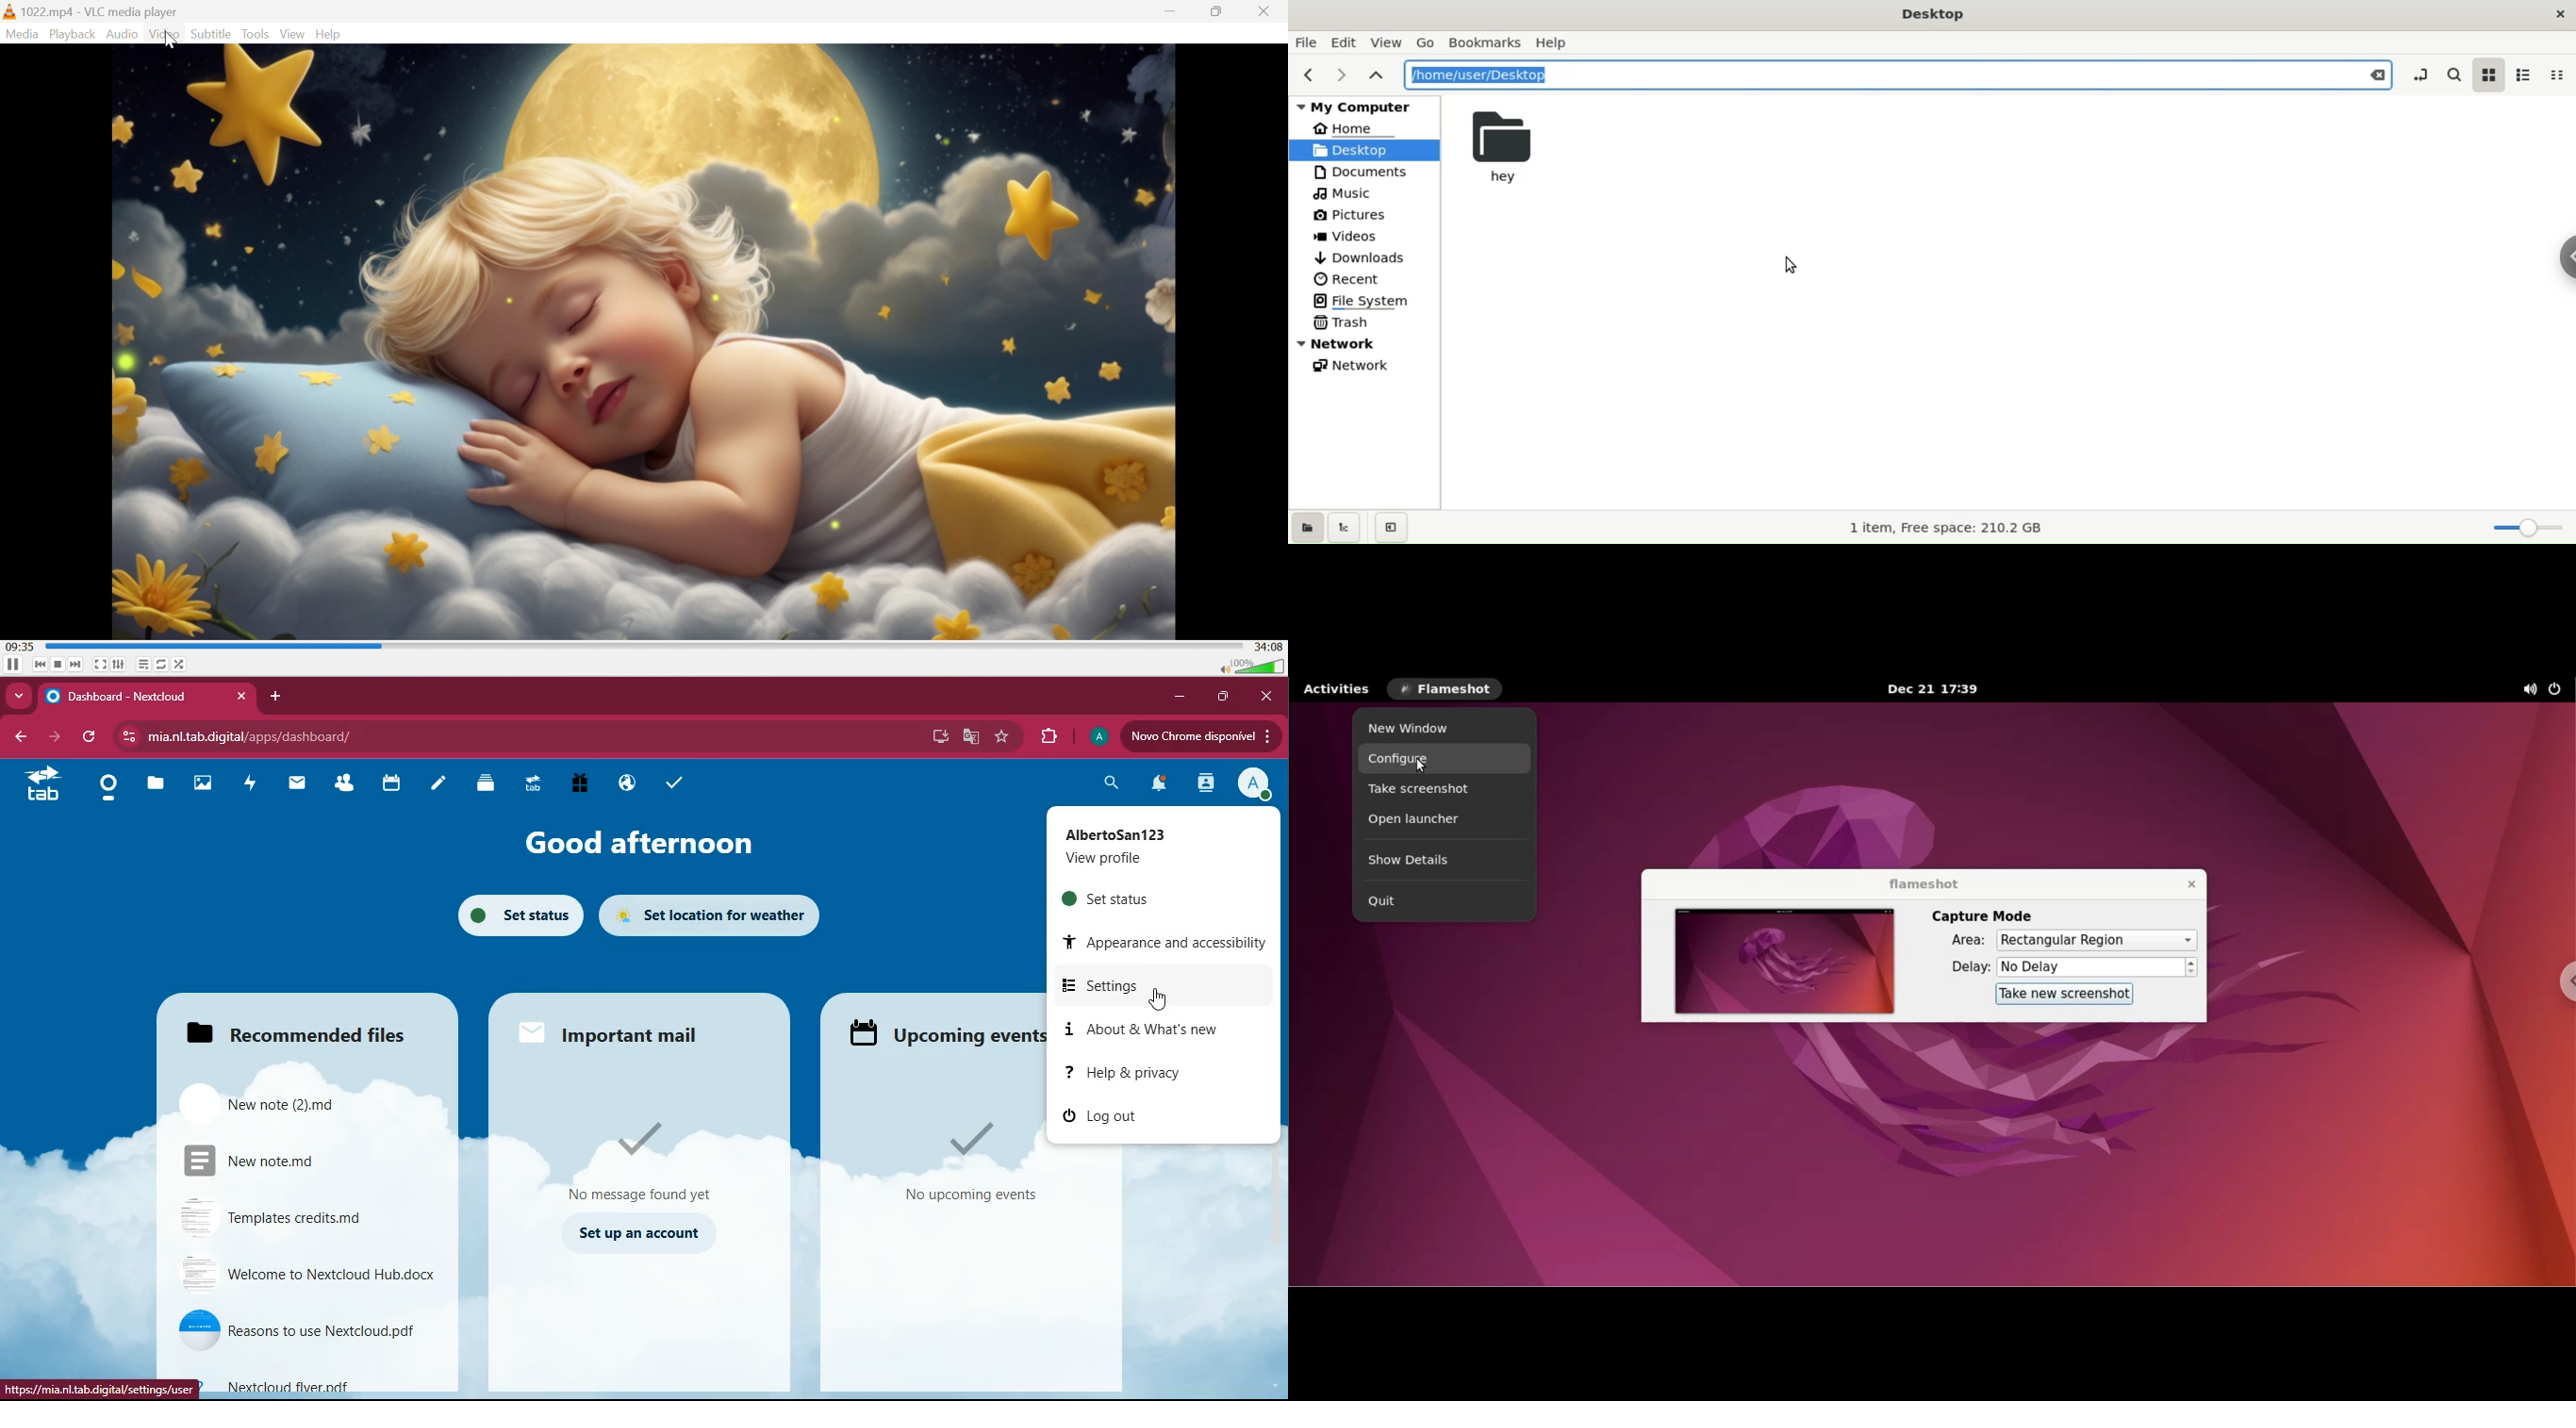 The image size is (2576, 1428). Describe the element at coordinates (1443, 820) in the screenshot. I see `open launcher` at that location.